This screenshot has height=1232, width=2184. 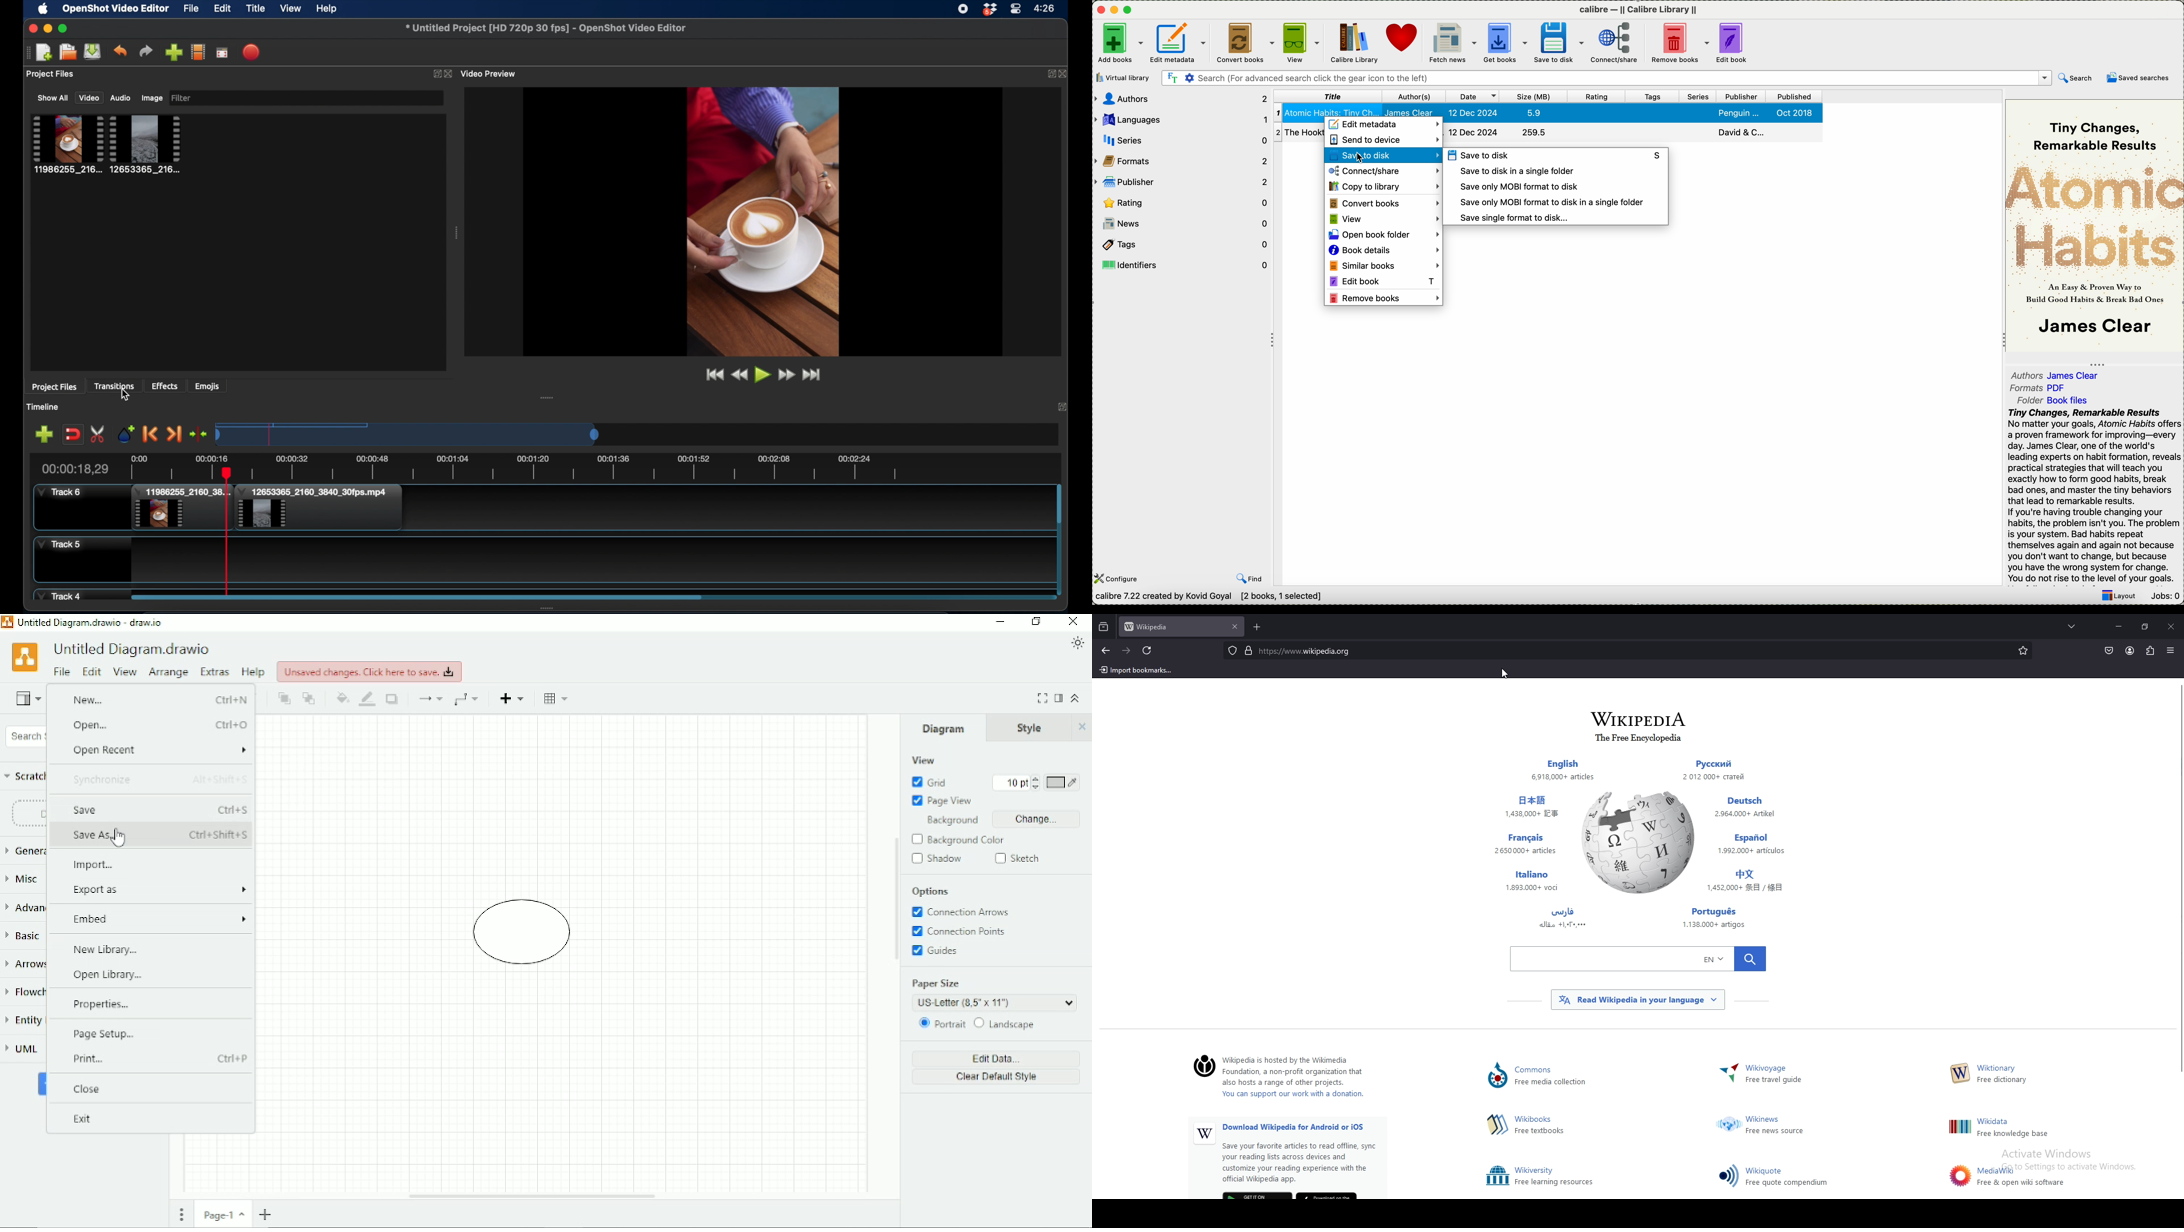 I want to click on project file, so click(x=67, y=144).